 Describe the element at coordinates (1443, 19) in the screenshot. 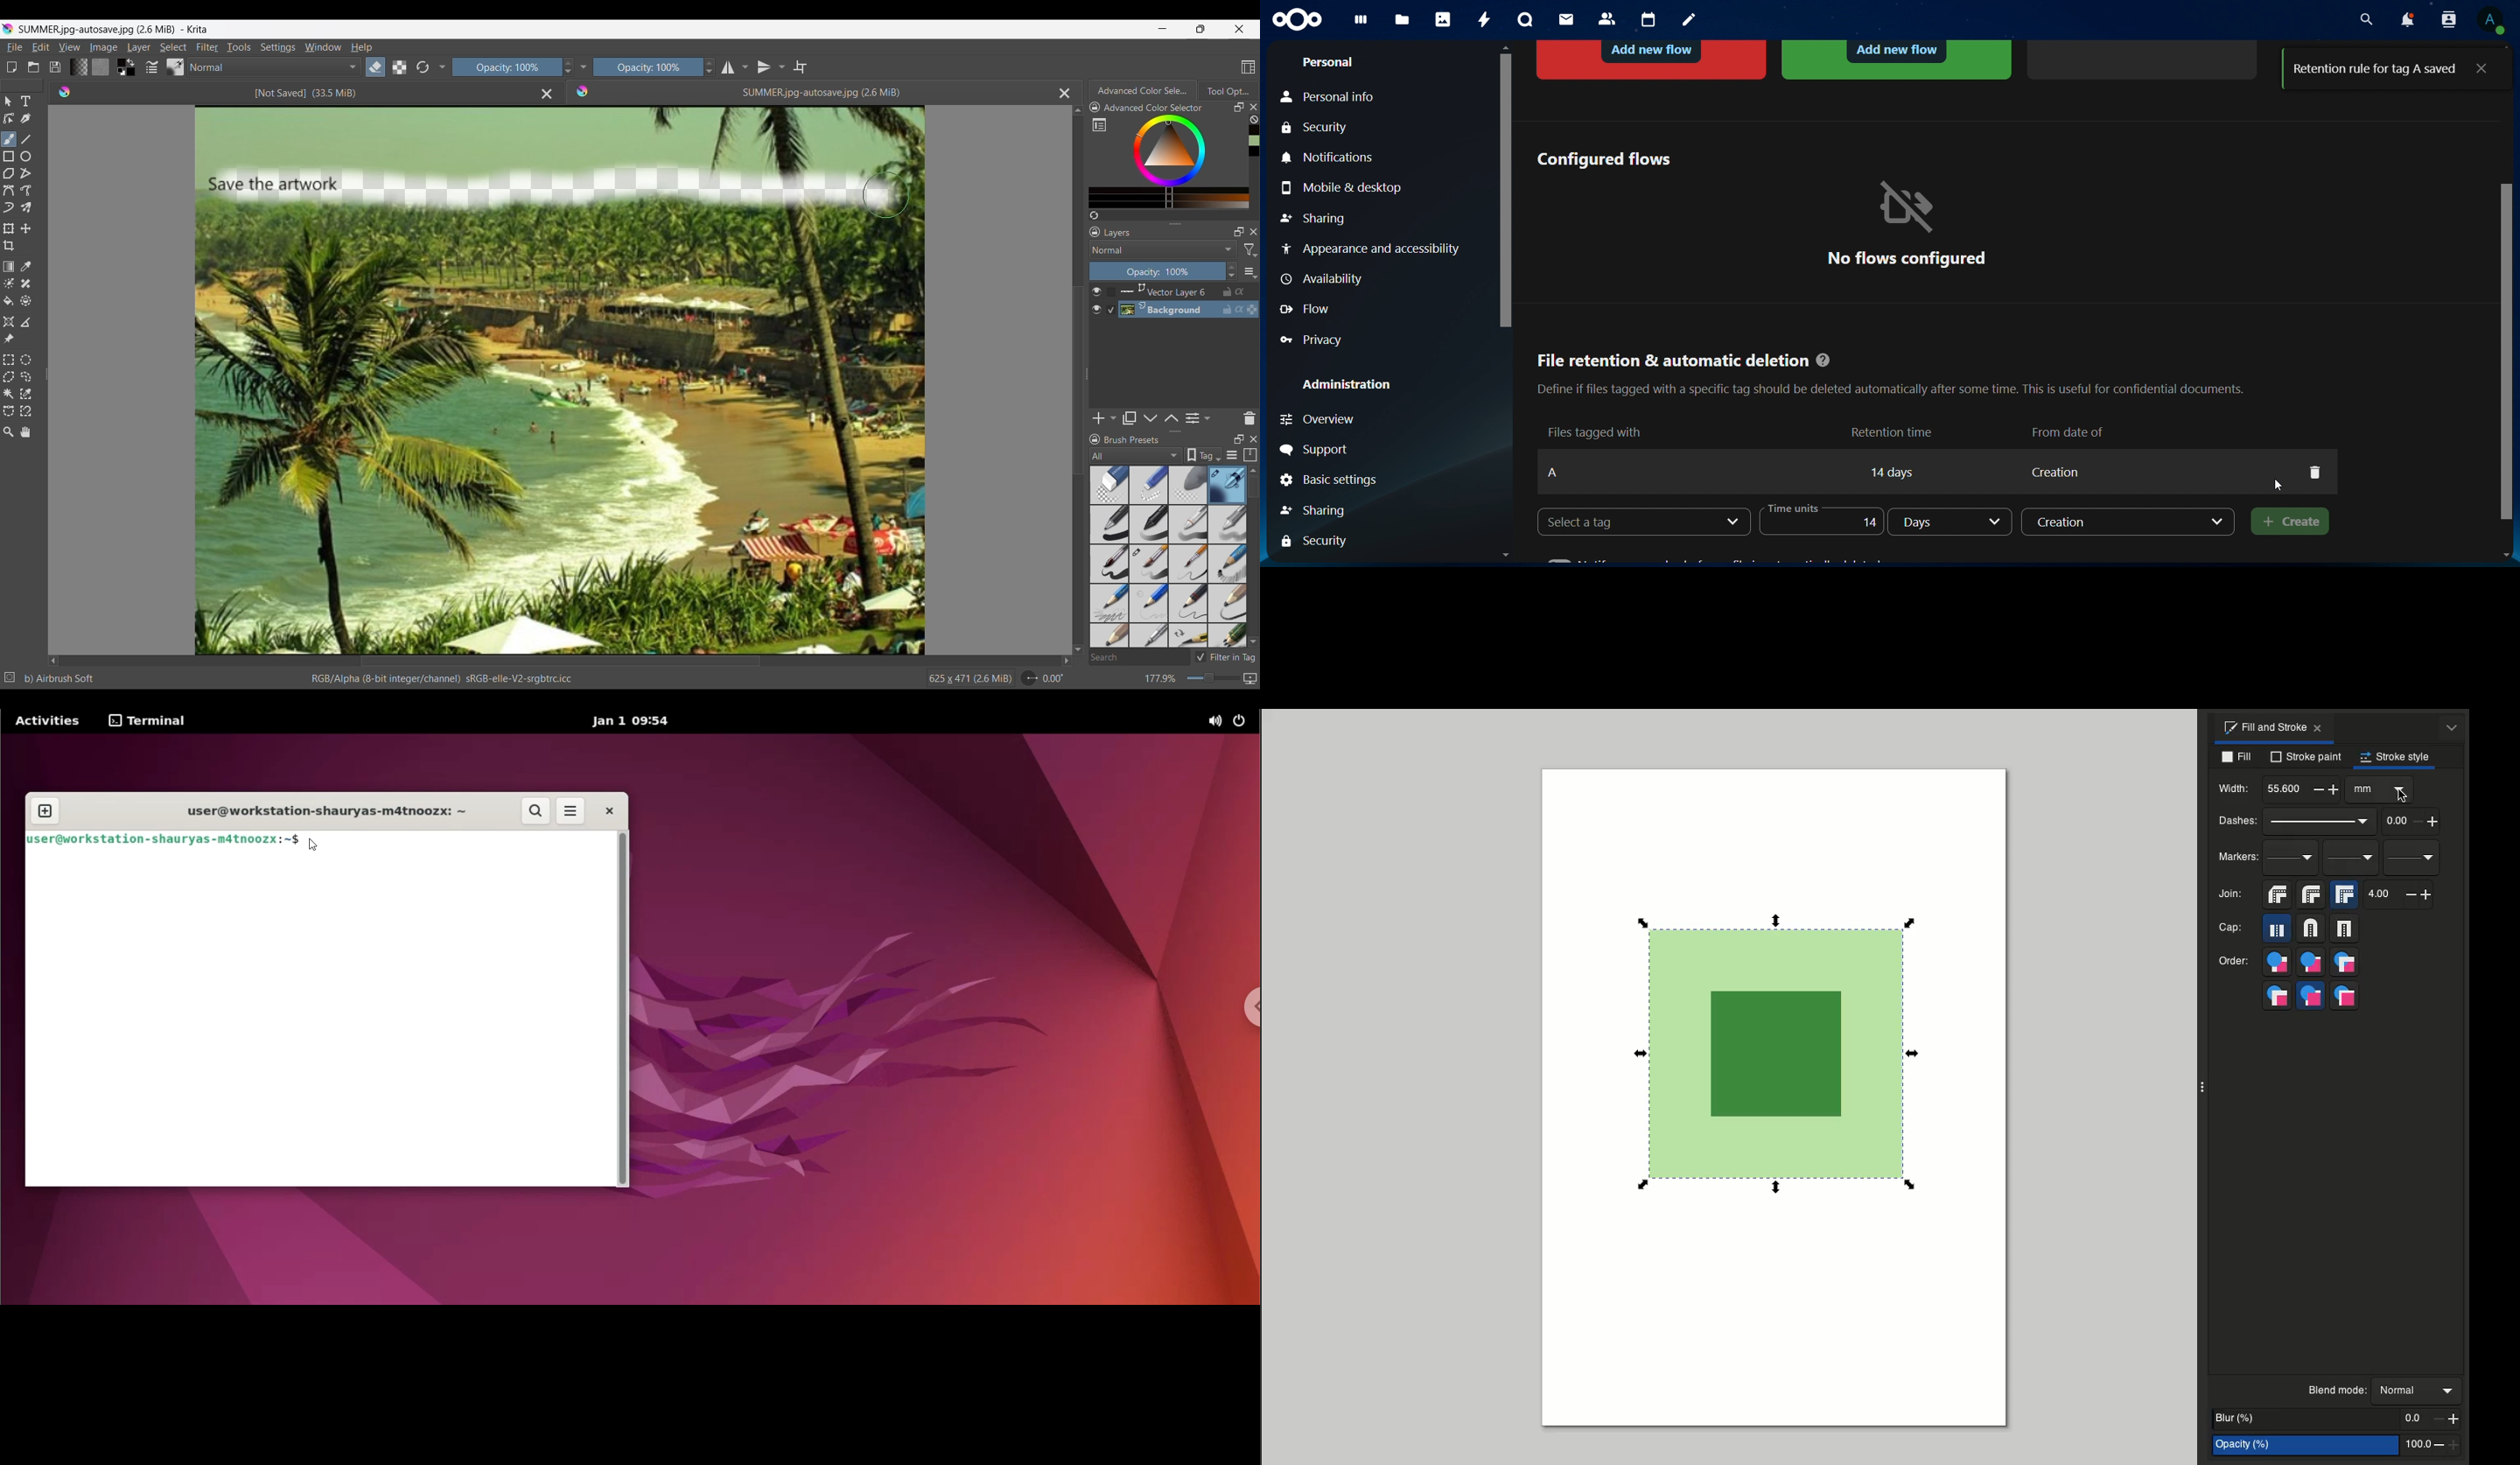

I see `photos` at that location.